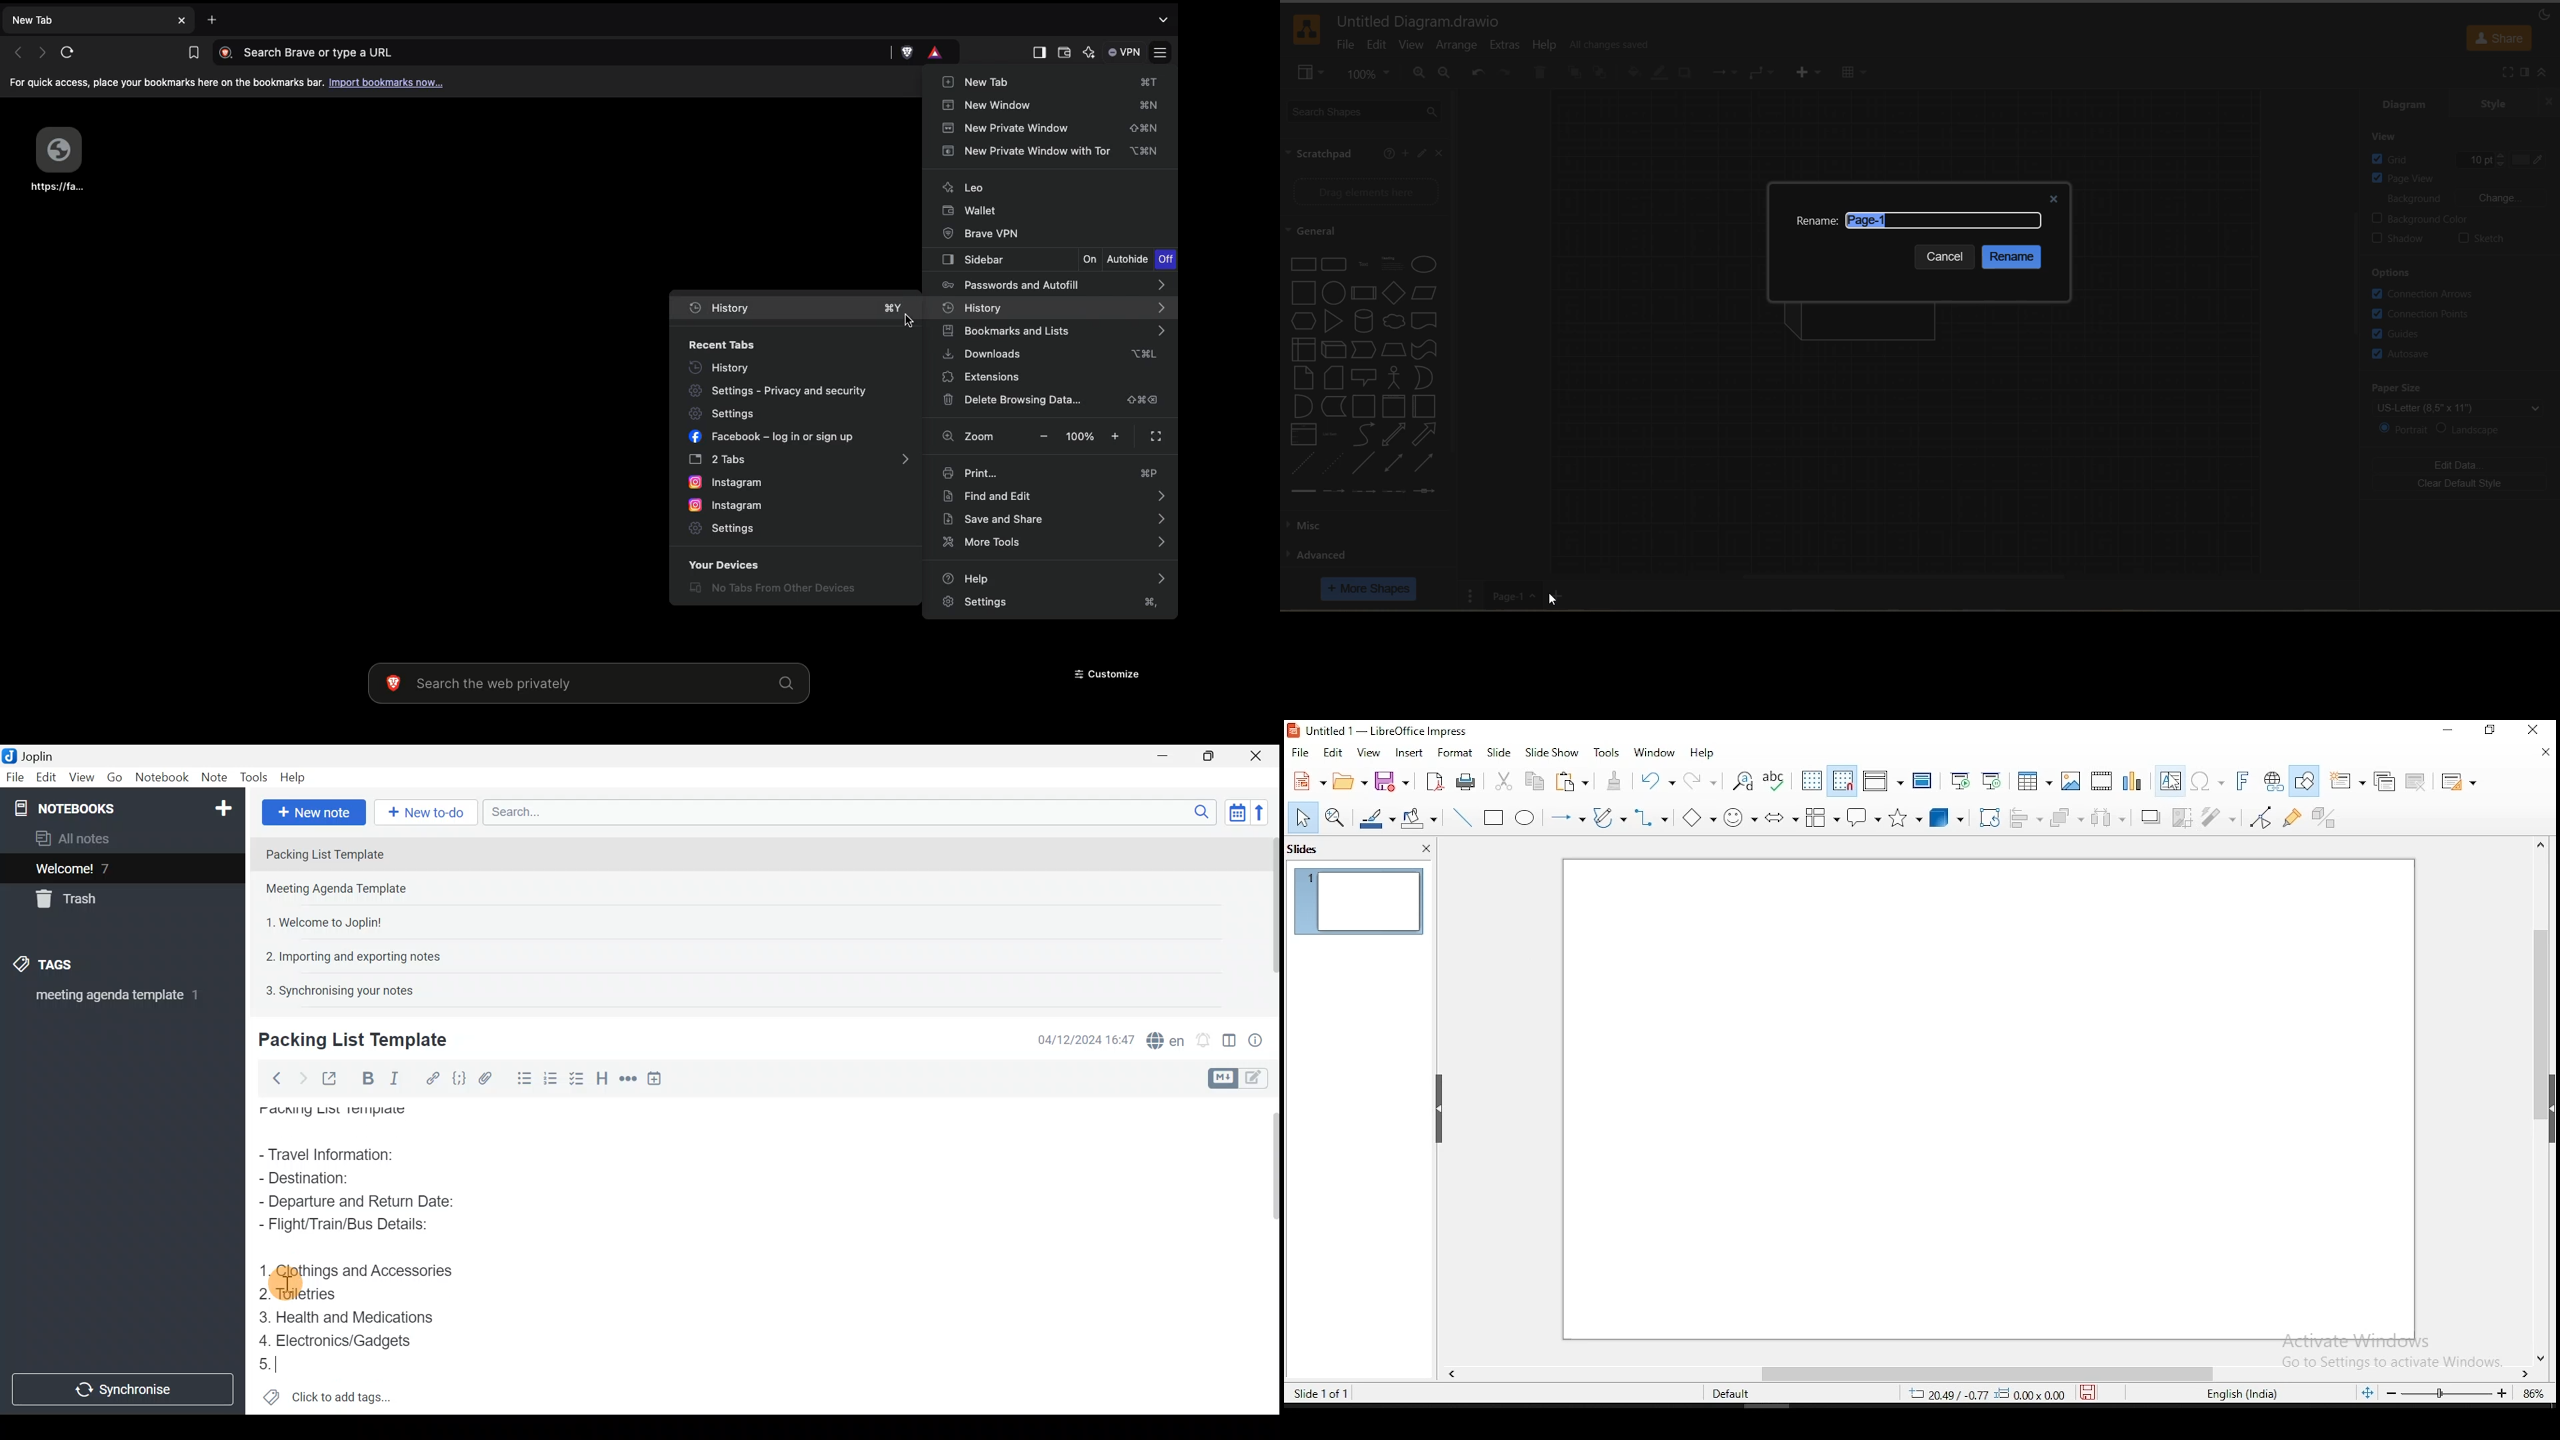 The image size is (2576, 1456). I want to click on Health and Medications, so click(349, 1315).